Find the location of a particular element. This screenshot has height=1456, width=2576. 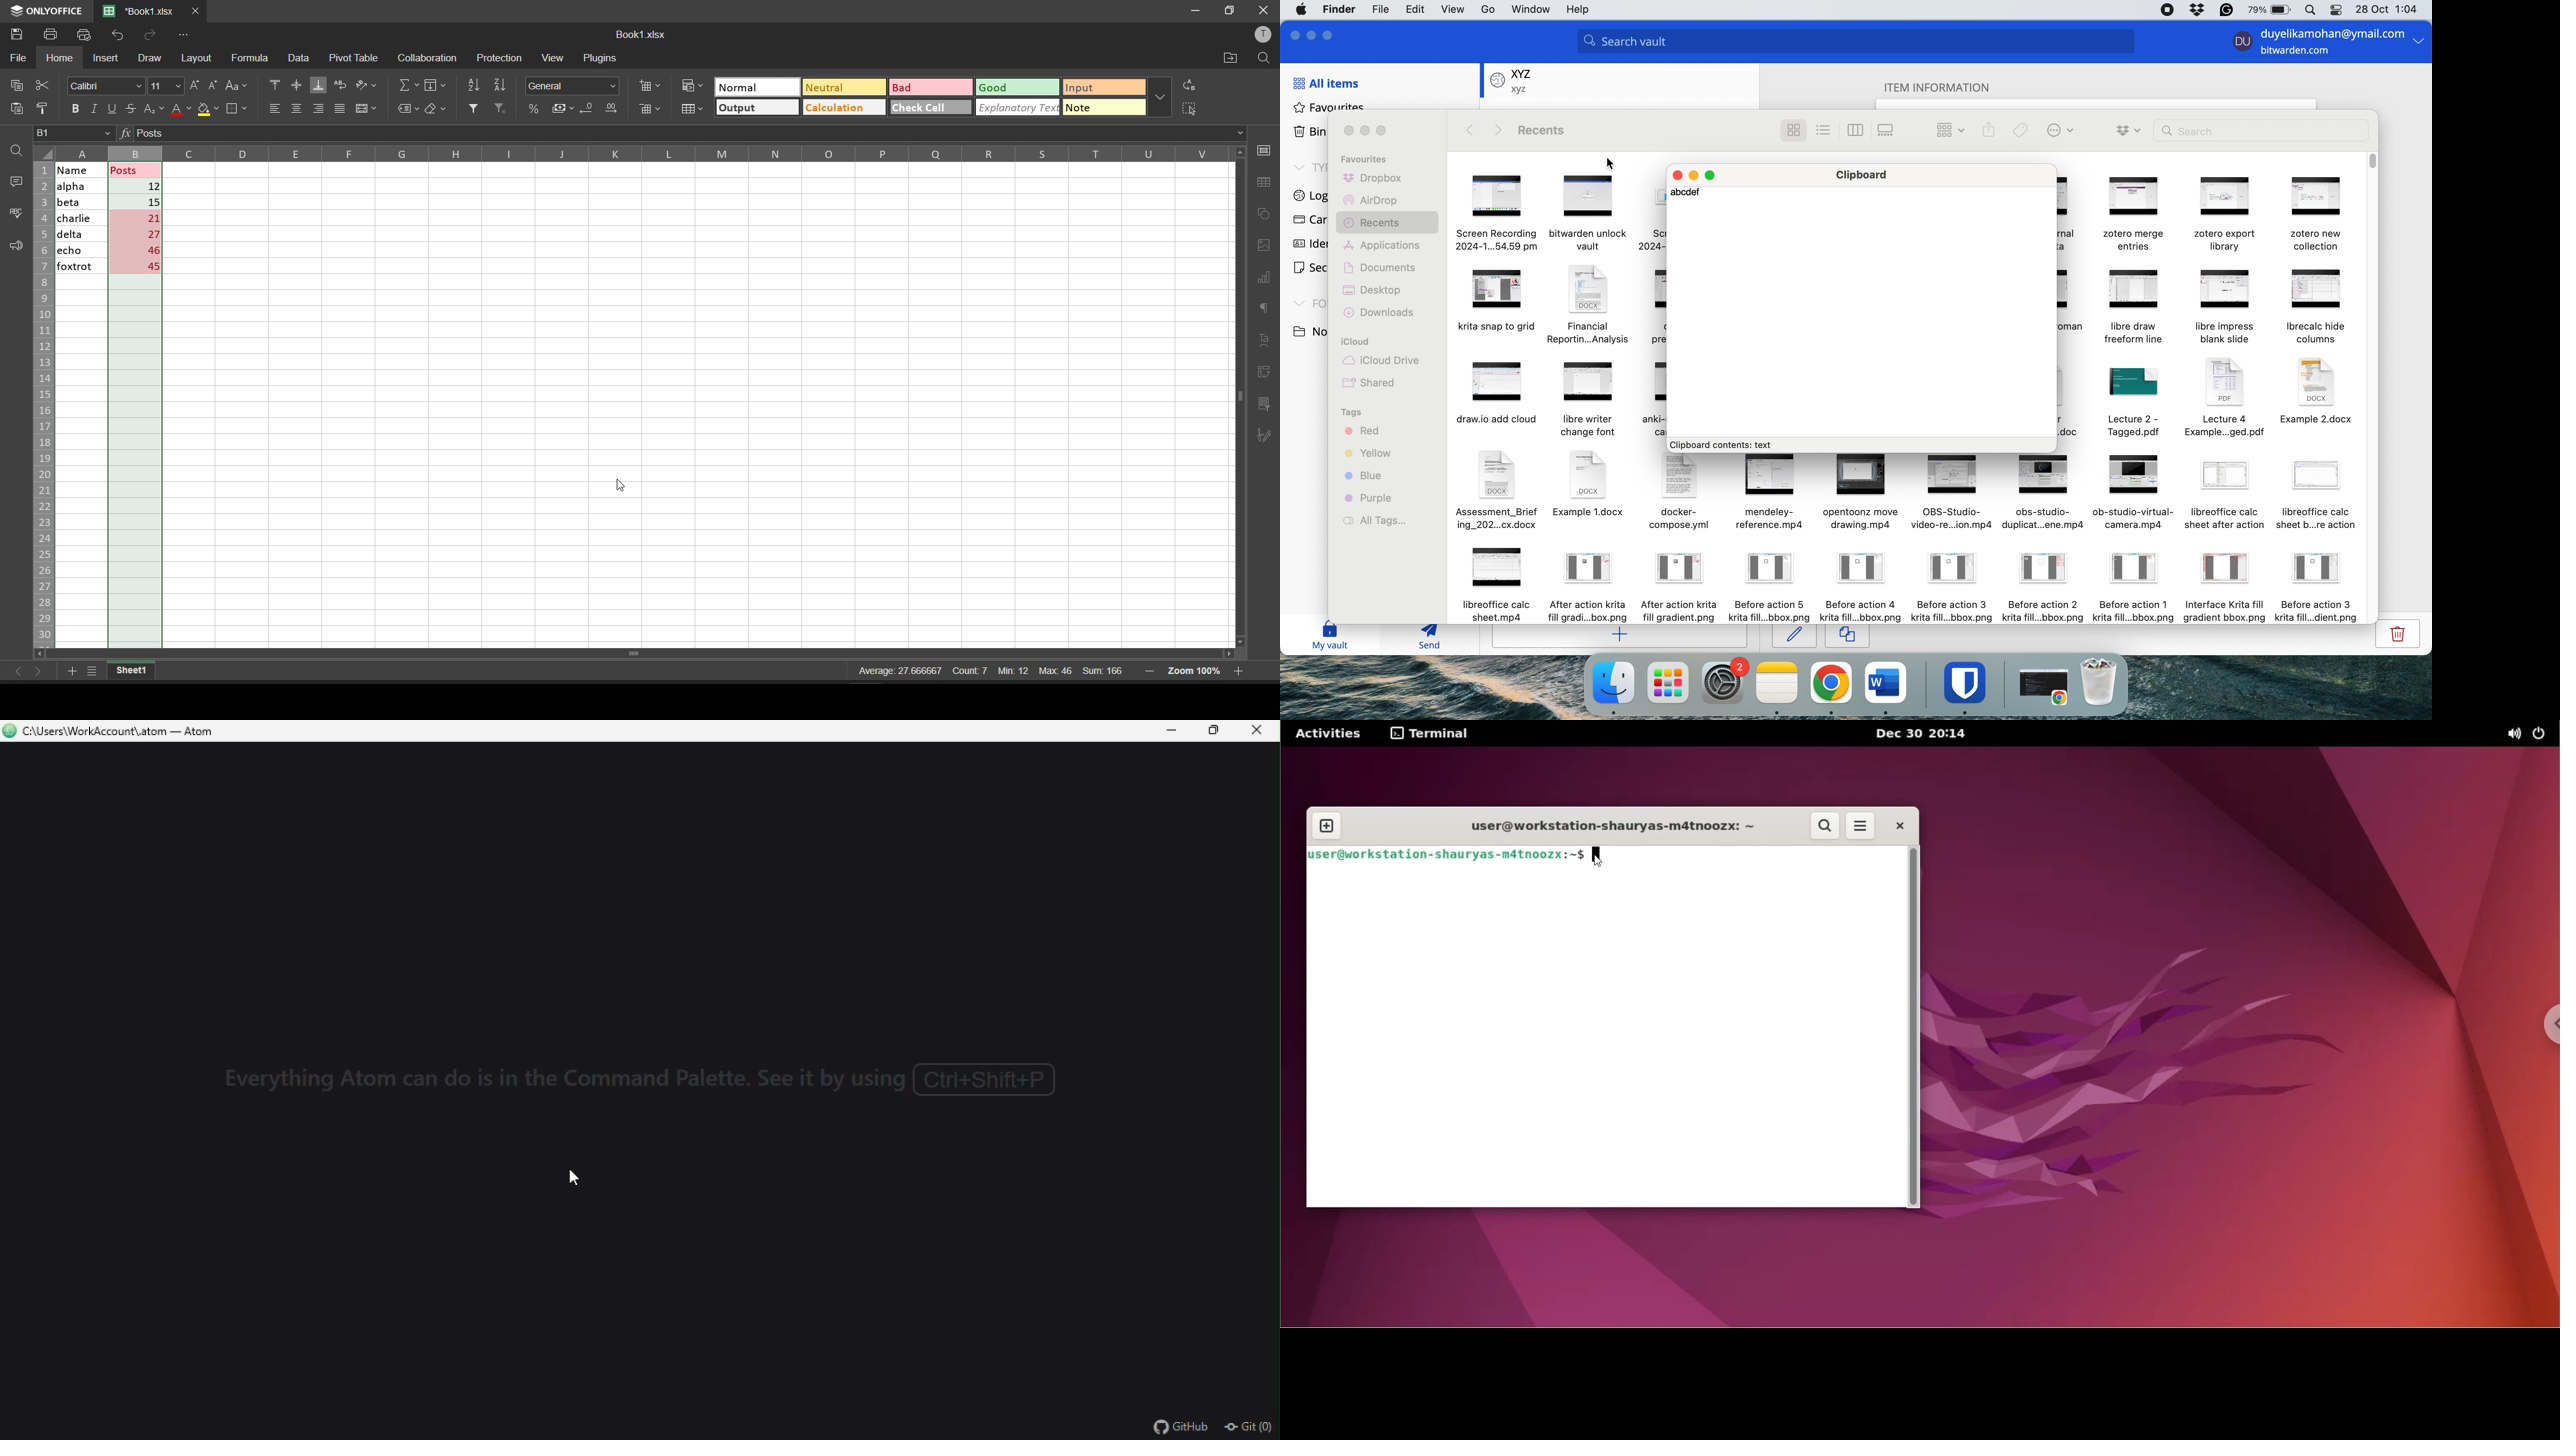

Normal is located at coordinates (739, 88).